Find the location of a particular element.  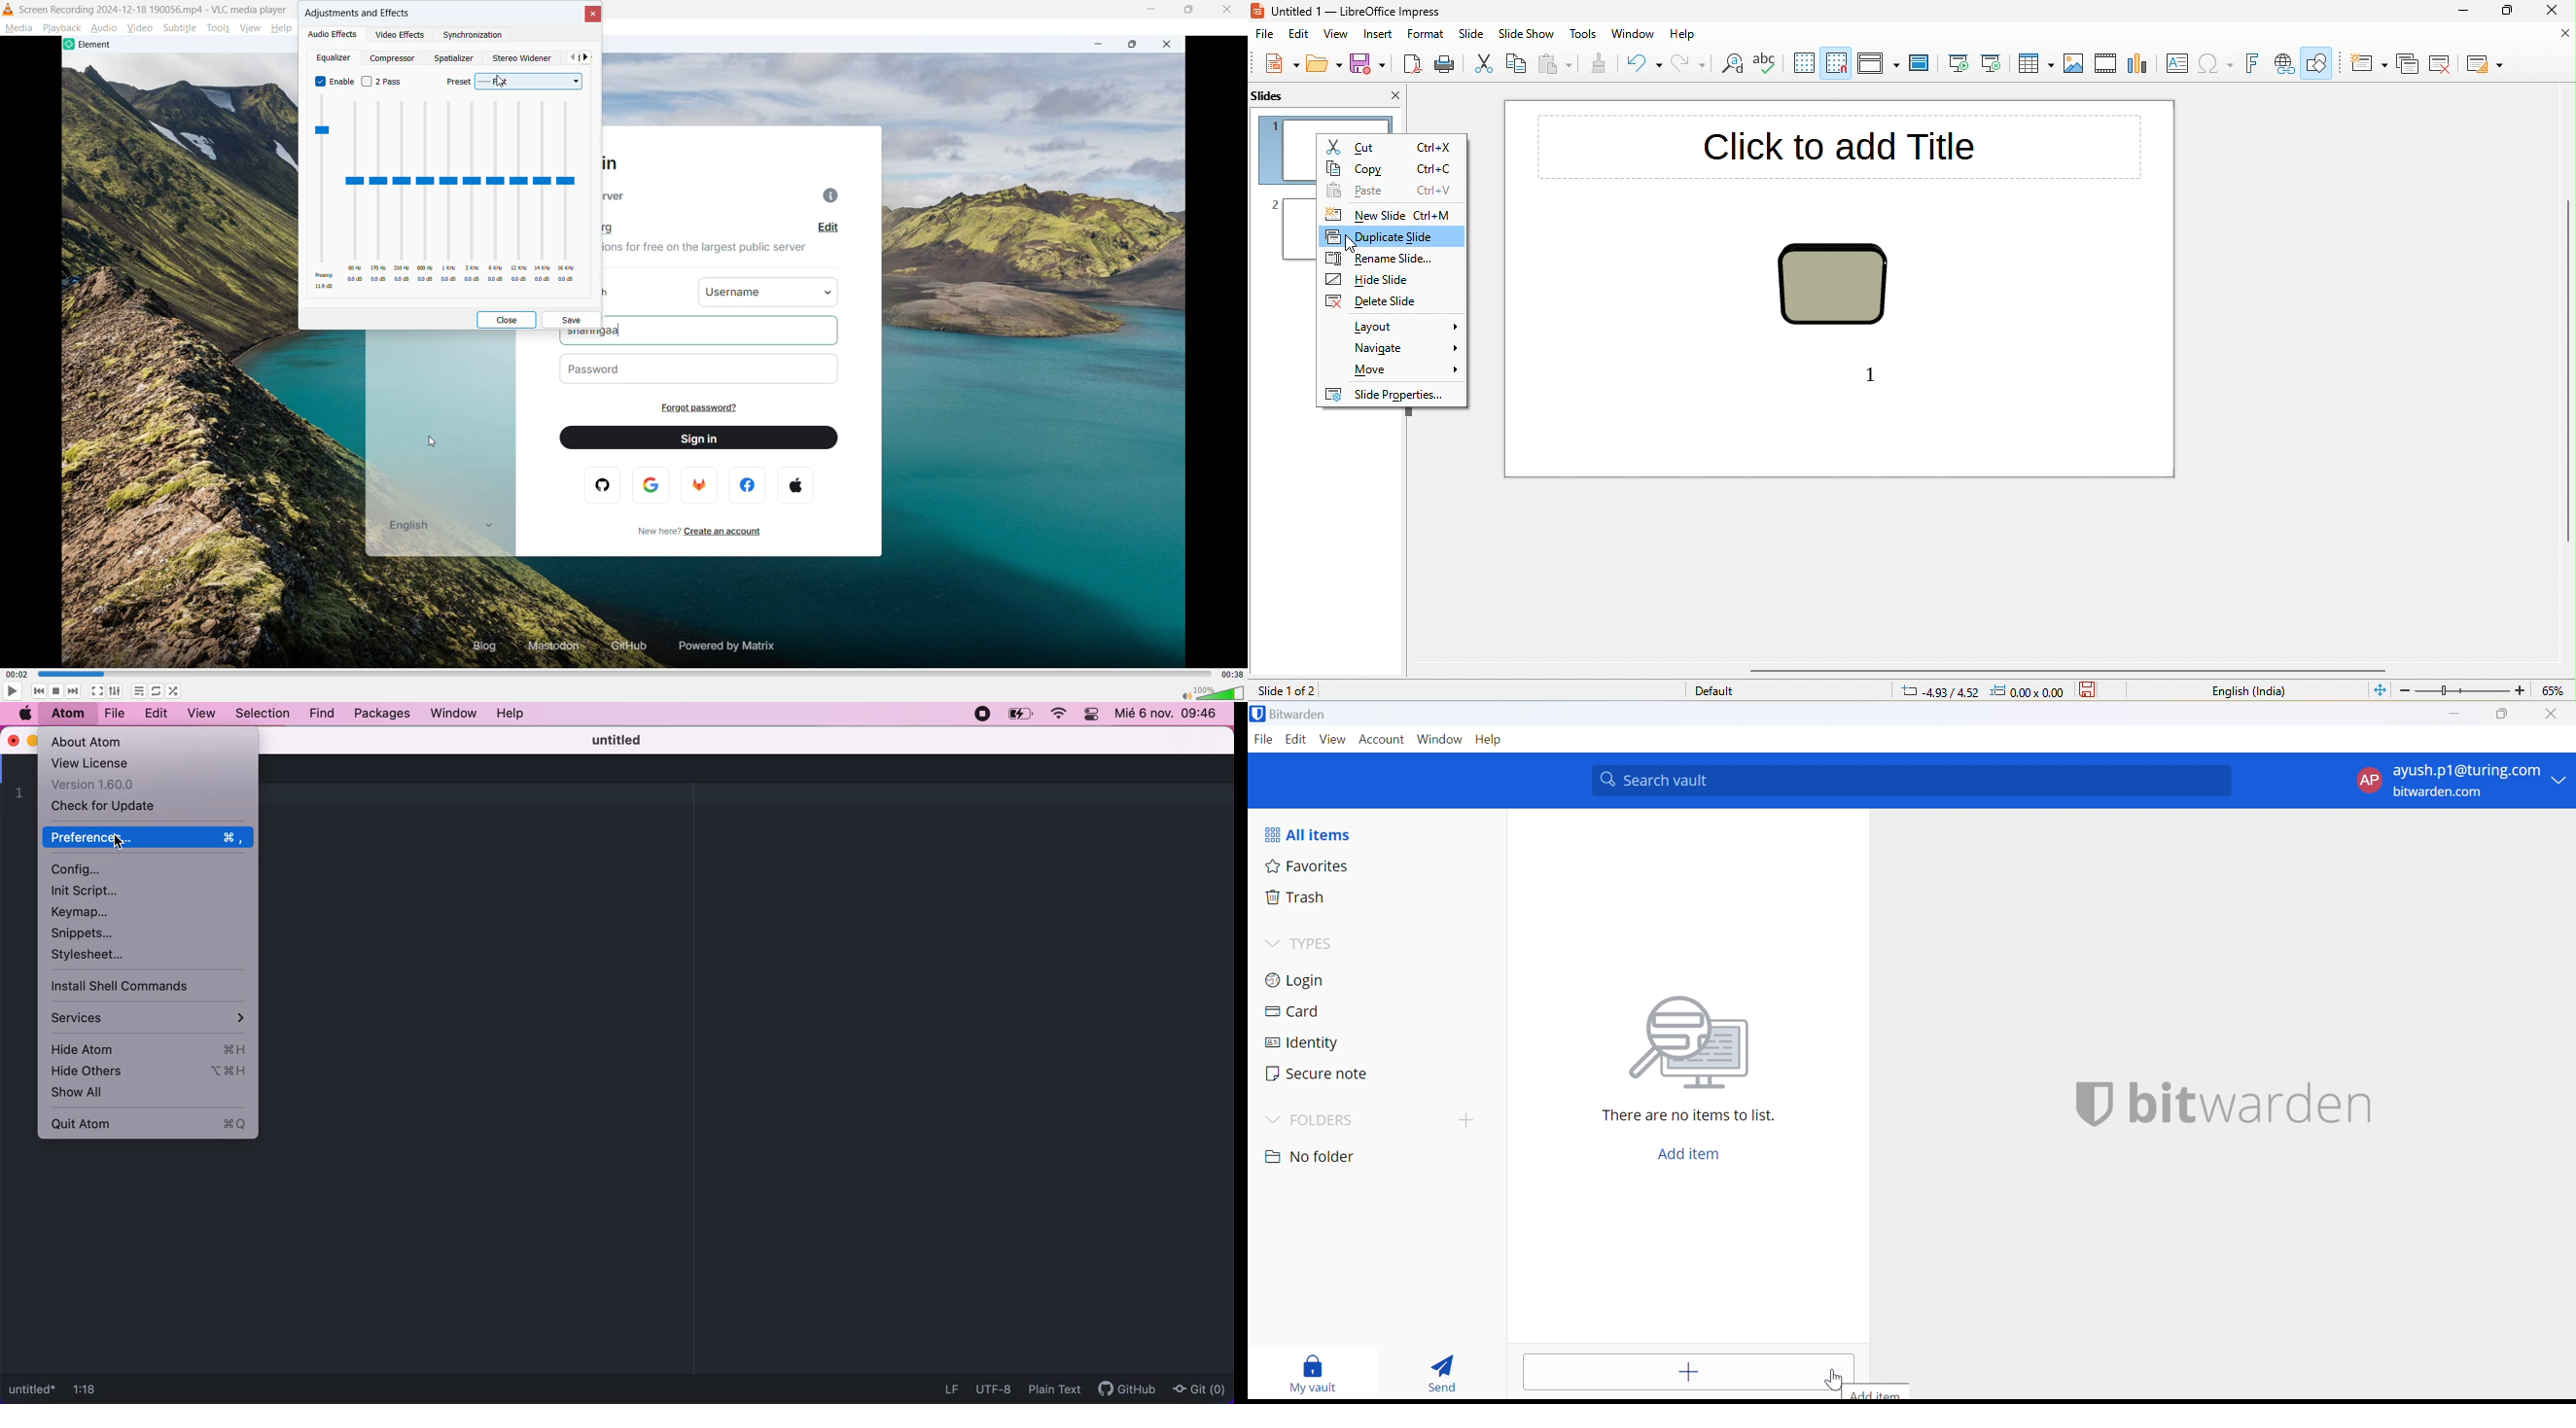

Full screen  is located at coordinates (97, 691).